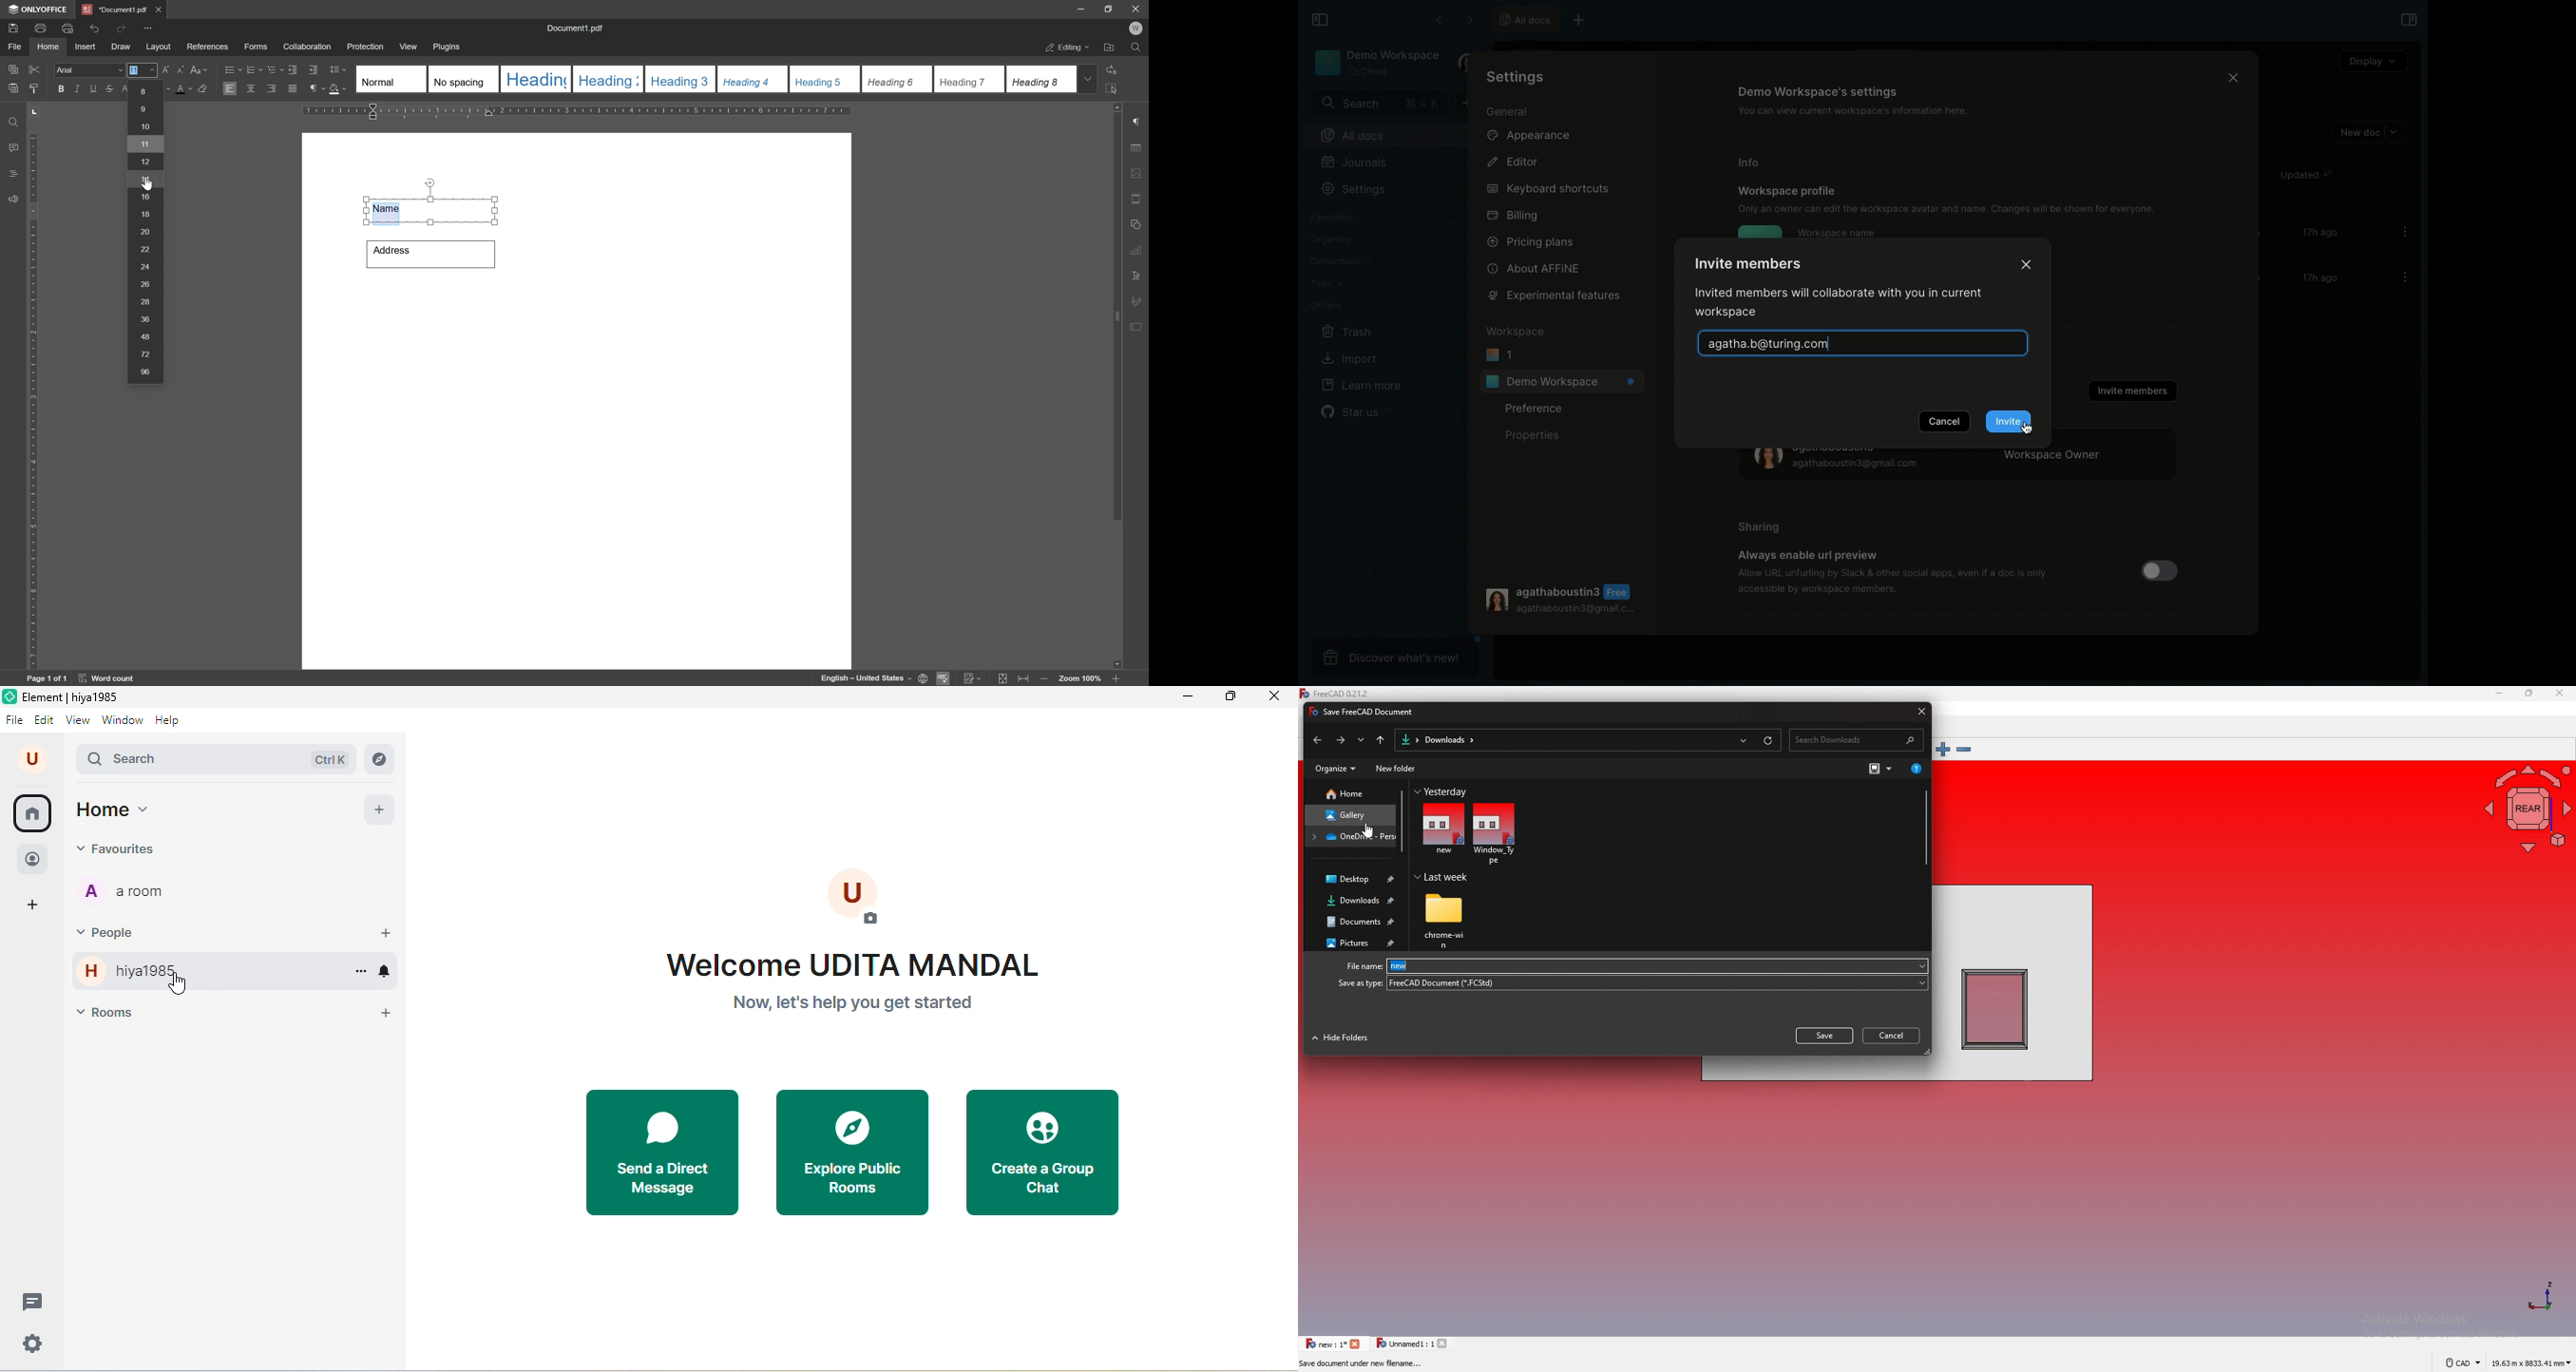  Describe the element at coordinates (1836, 232) in the screenshot. I see `Workspace name` at that location.